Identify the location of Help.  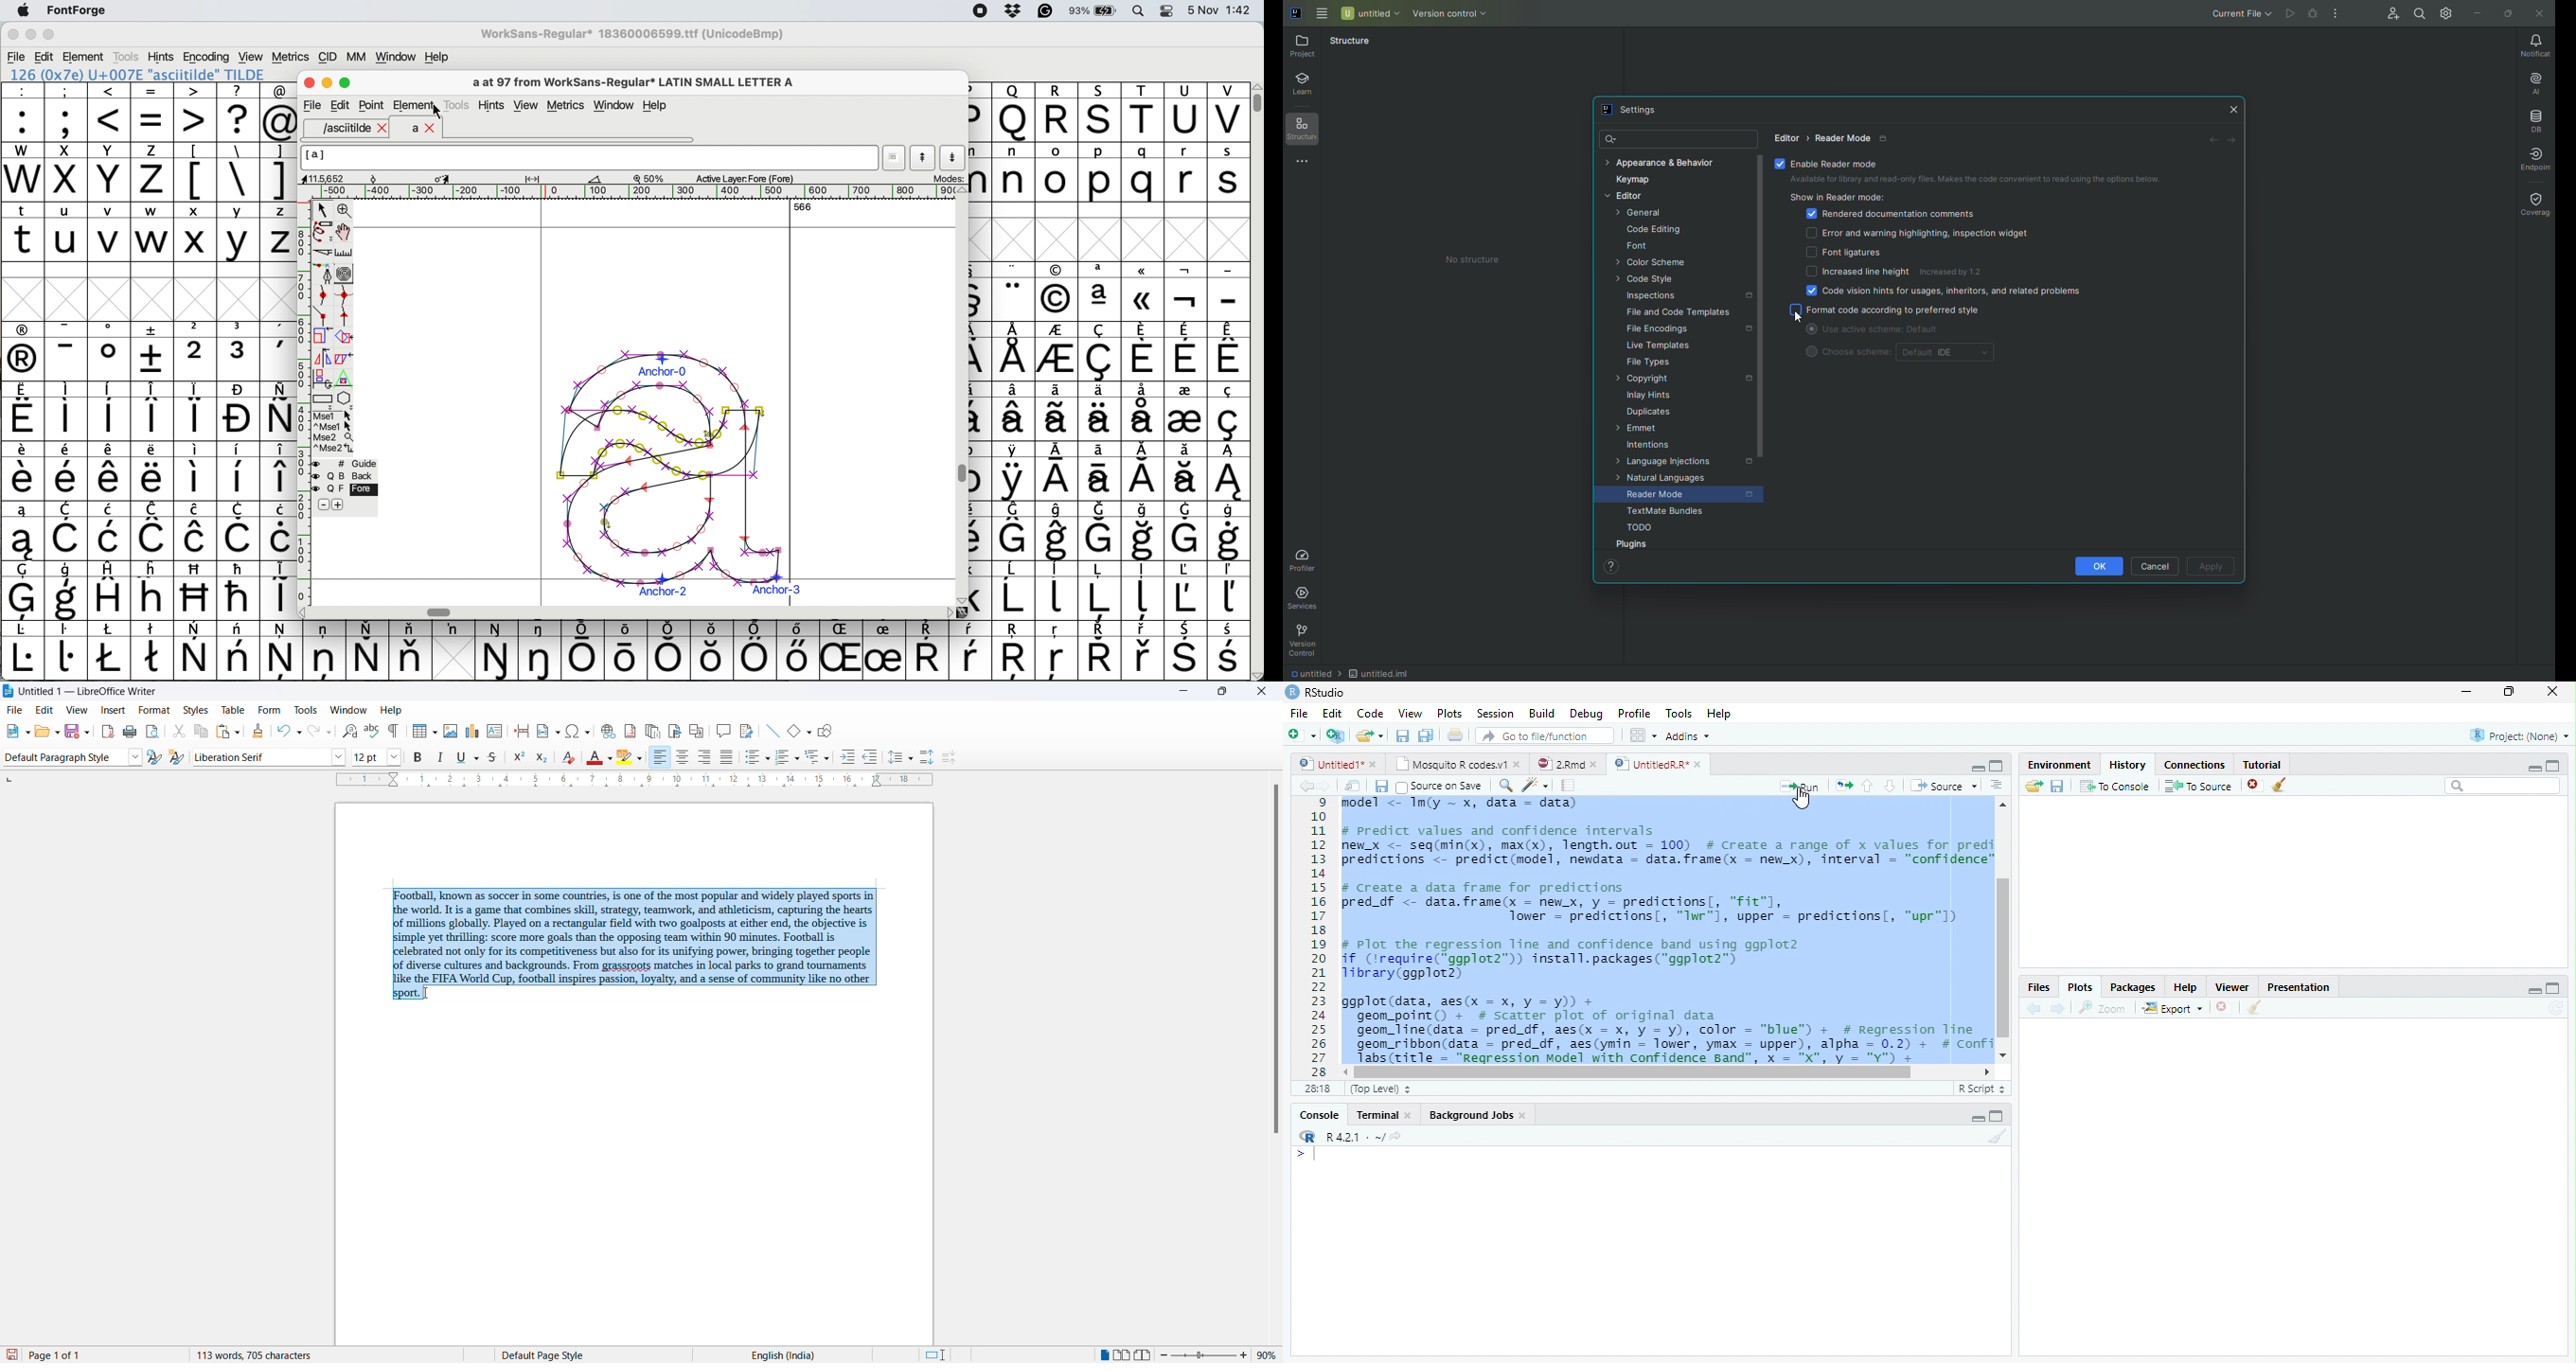
(1720, 715).